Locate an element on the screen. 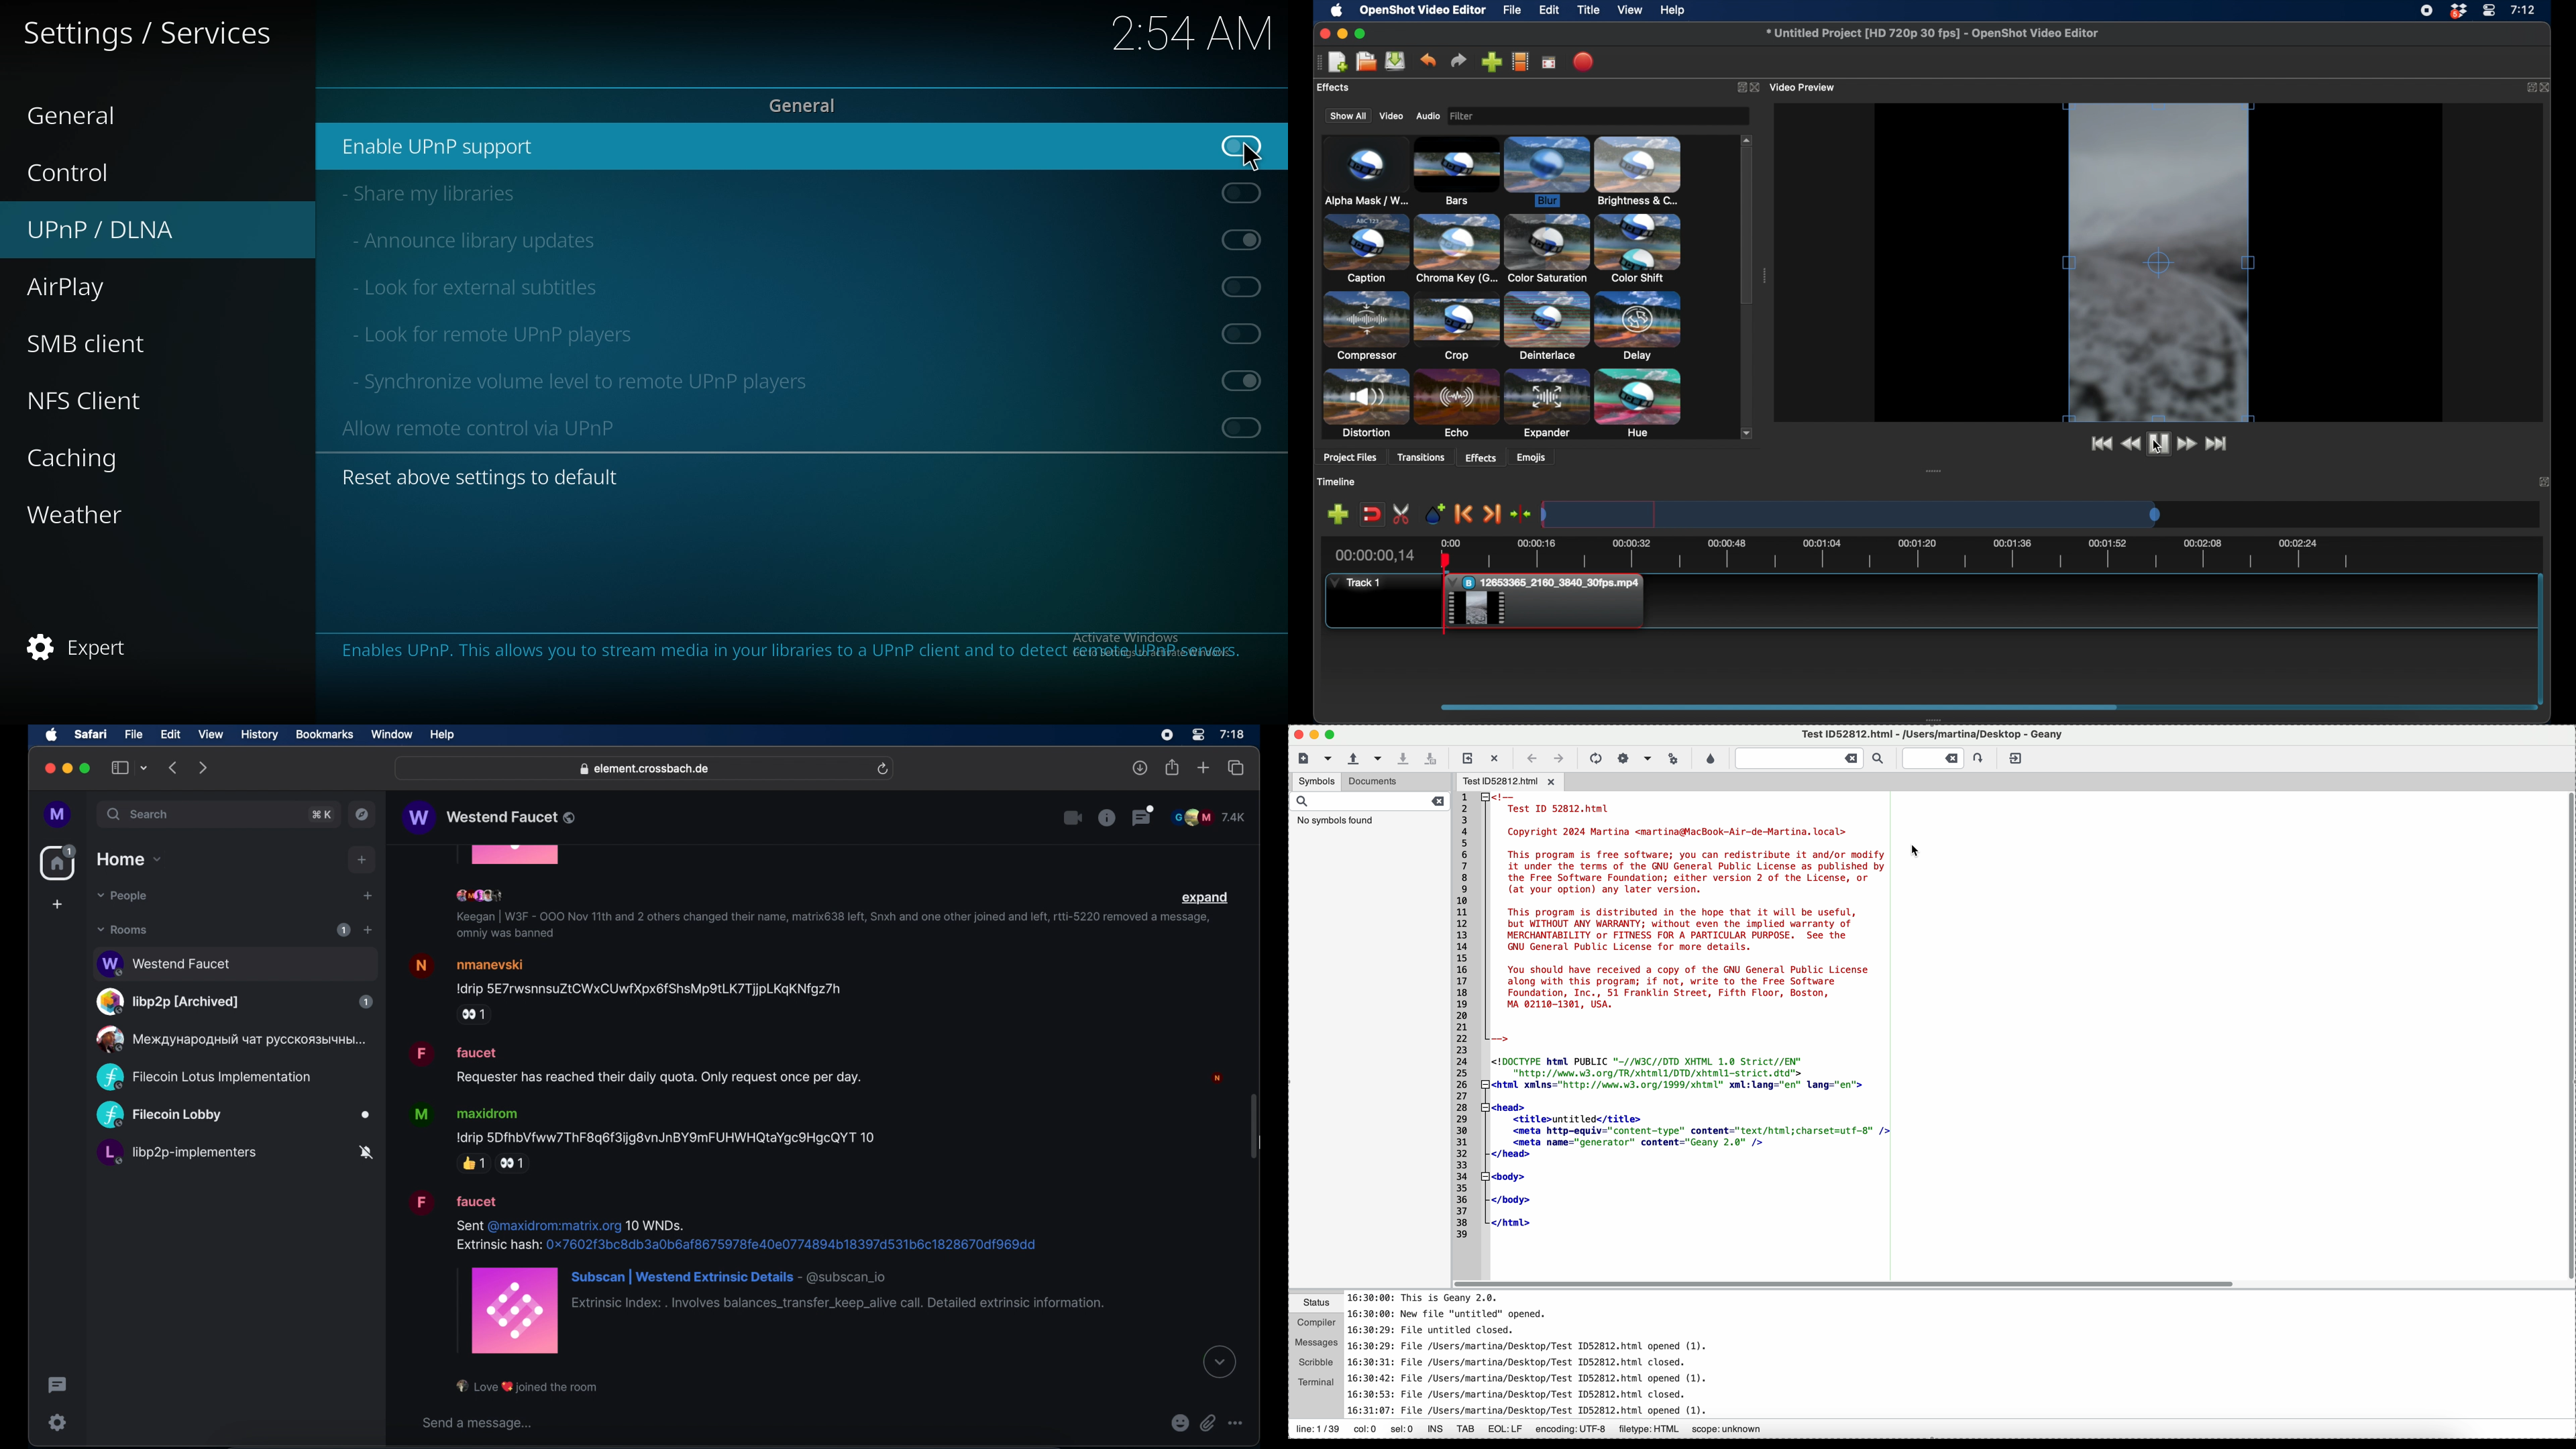  resize handle is located at coordinates (2146, 105).